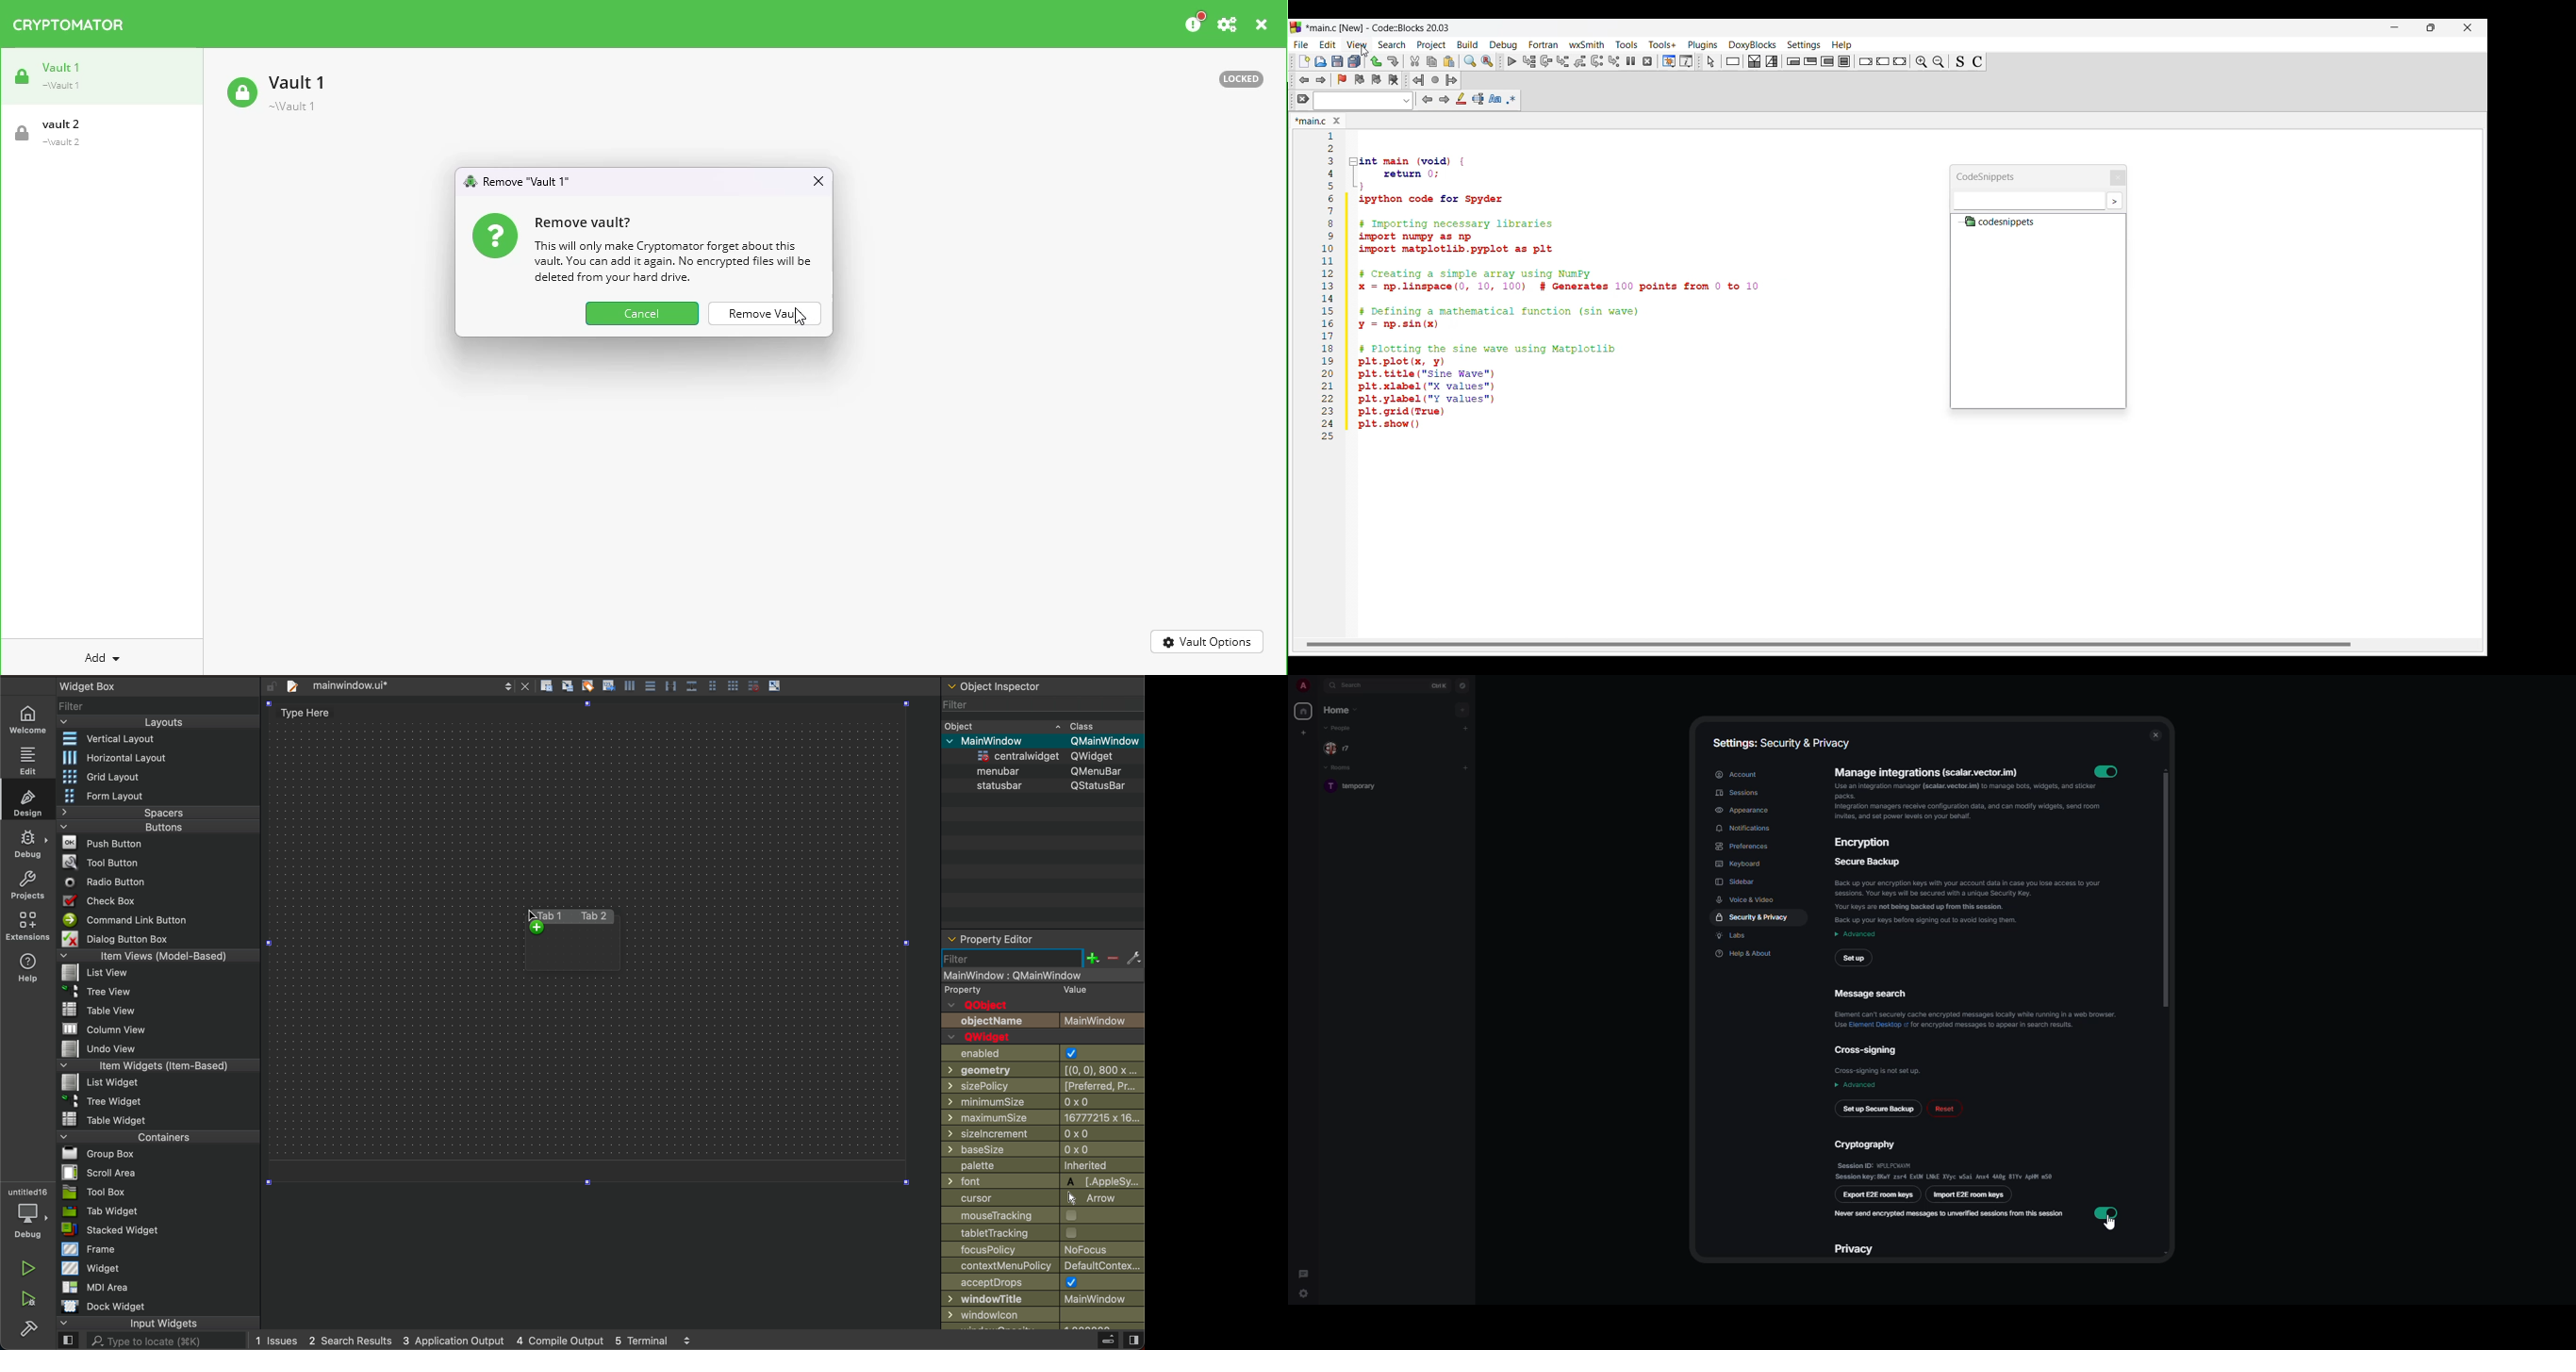 Image resolution: width=2576 pixels, height=1372 pixels. I want to click on , so click(1045, 1315).